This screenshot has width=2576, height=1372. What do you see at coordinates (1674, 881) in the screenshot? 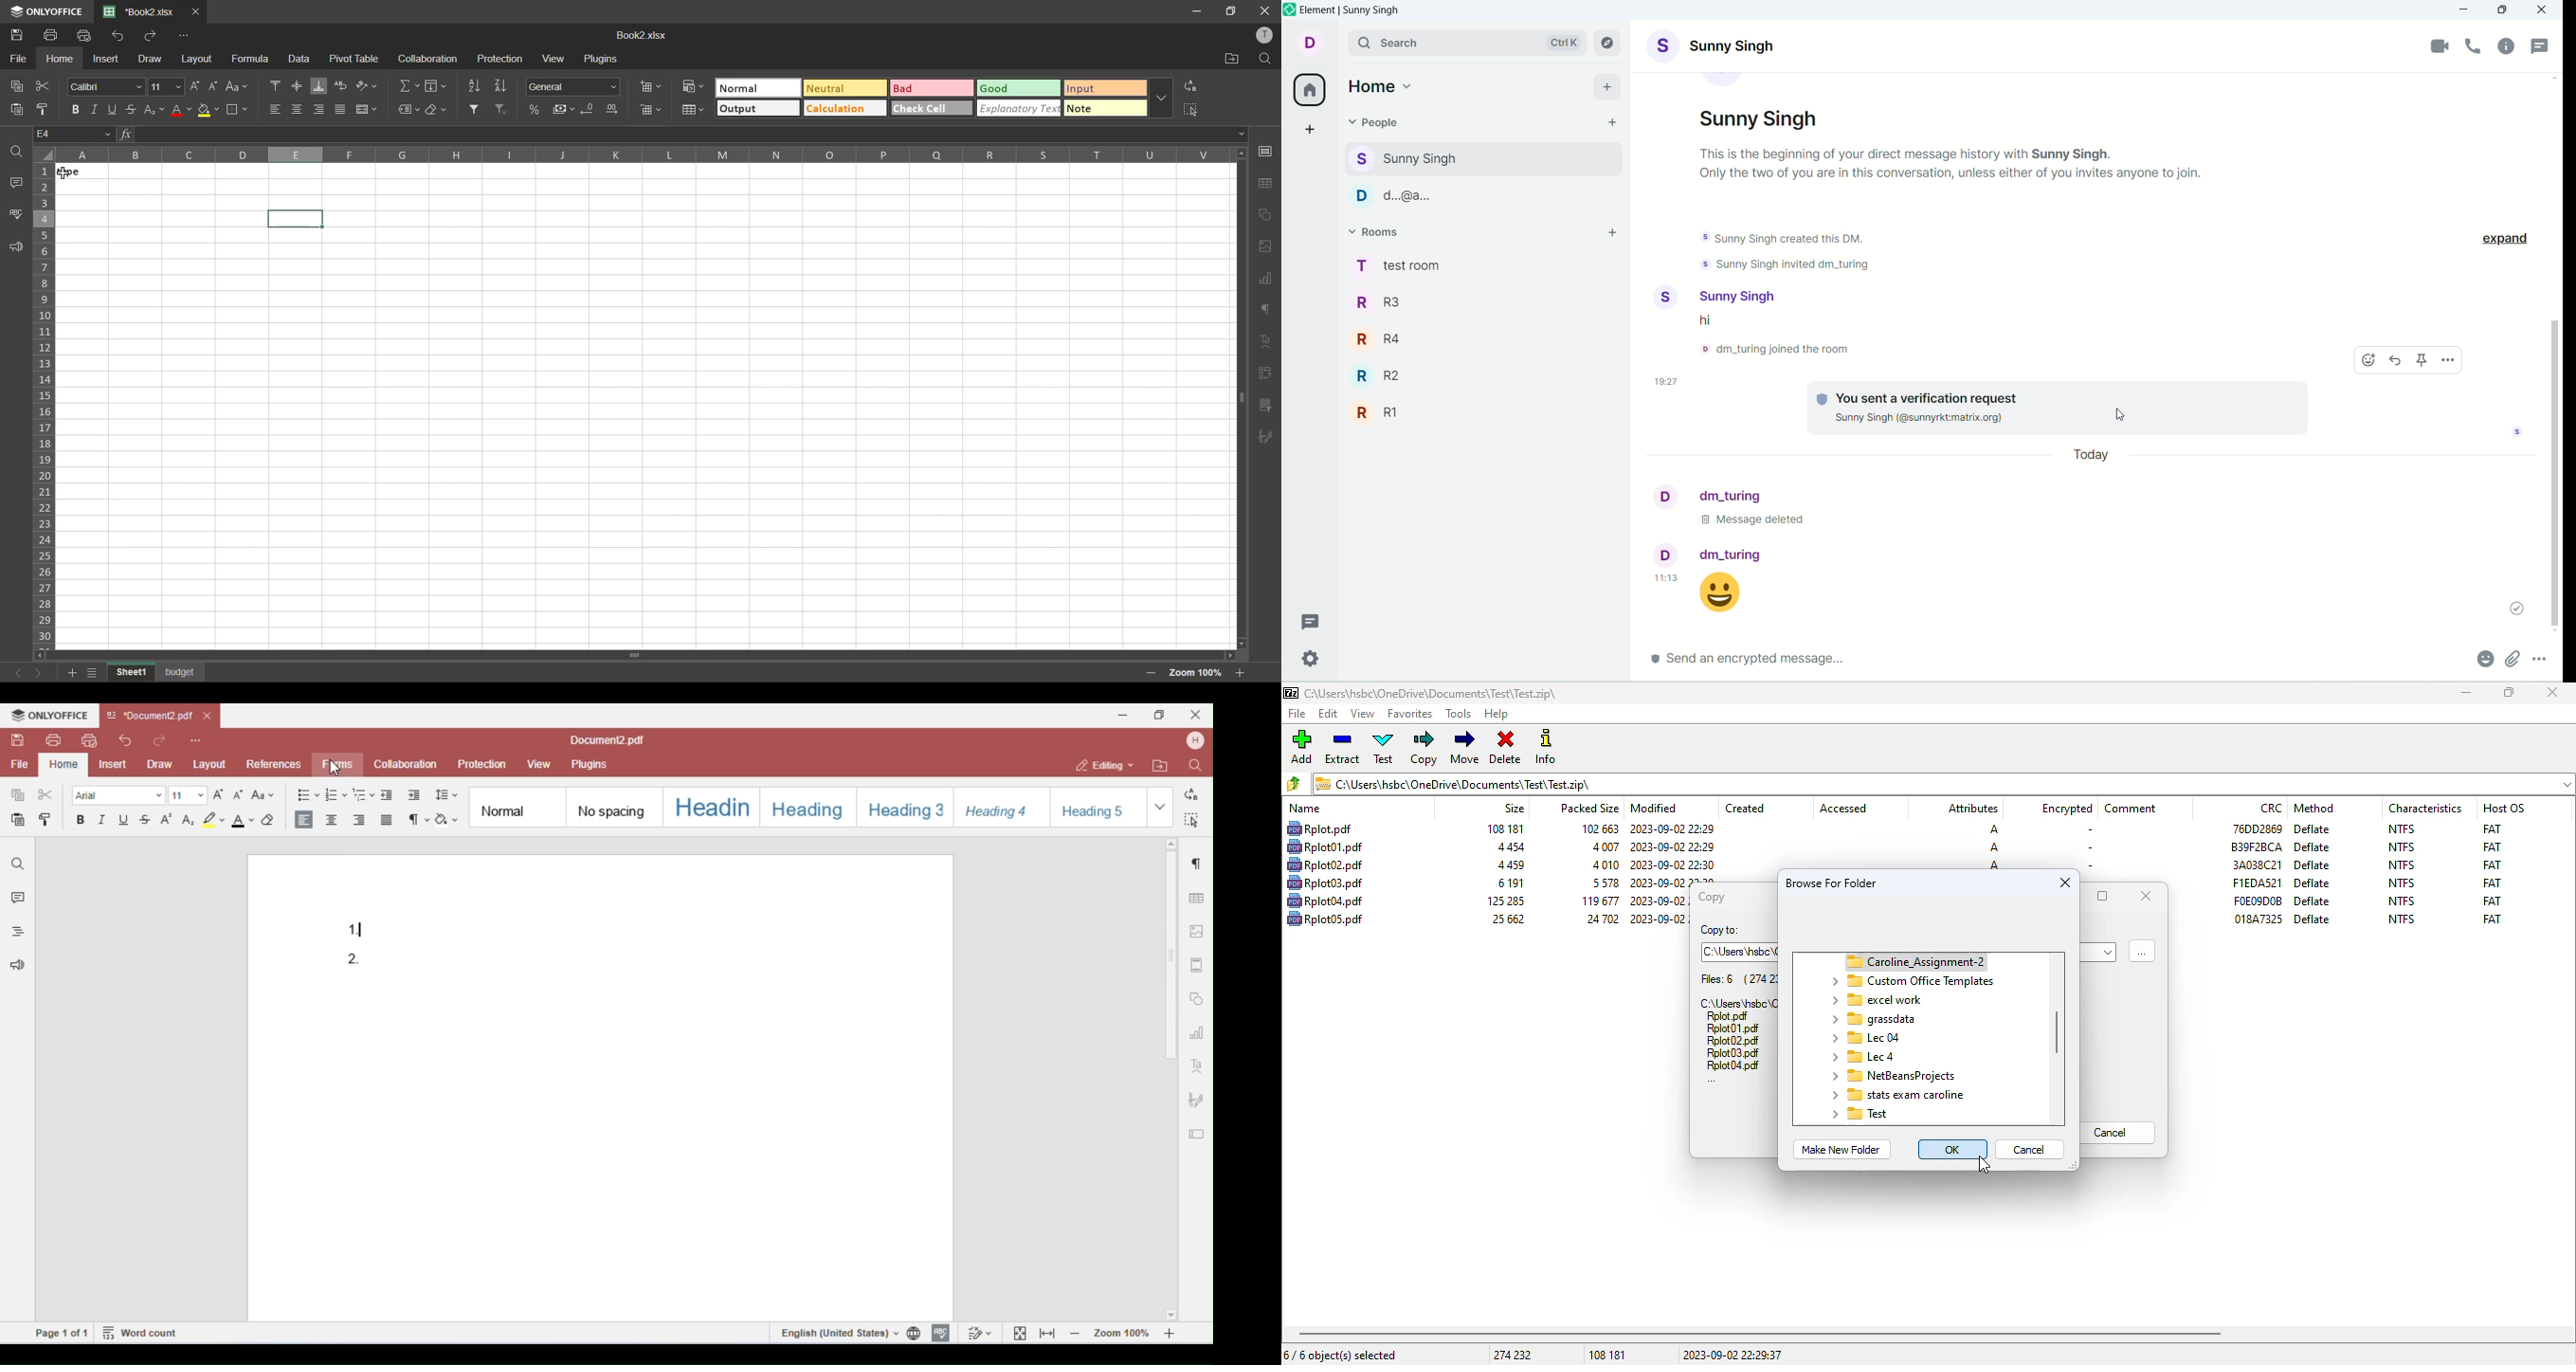
I see `modified date & time` at bounding box center [1674, 881].